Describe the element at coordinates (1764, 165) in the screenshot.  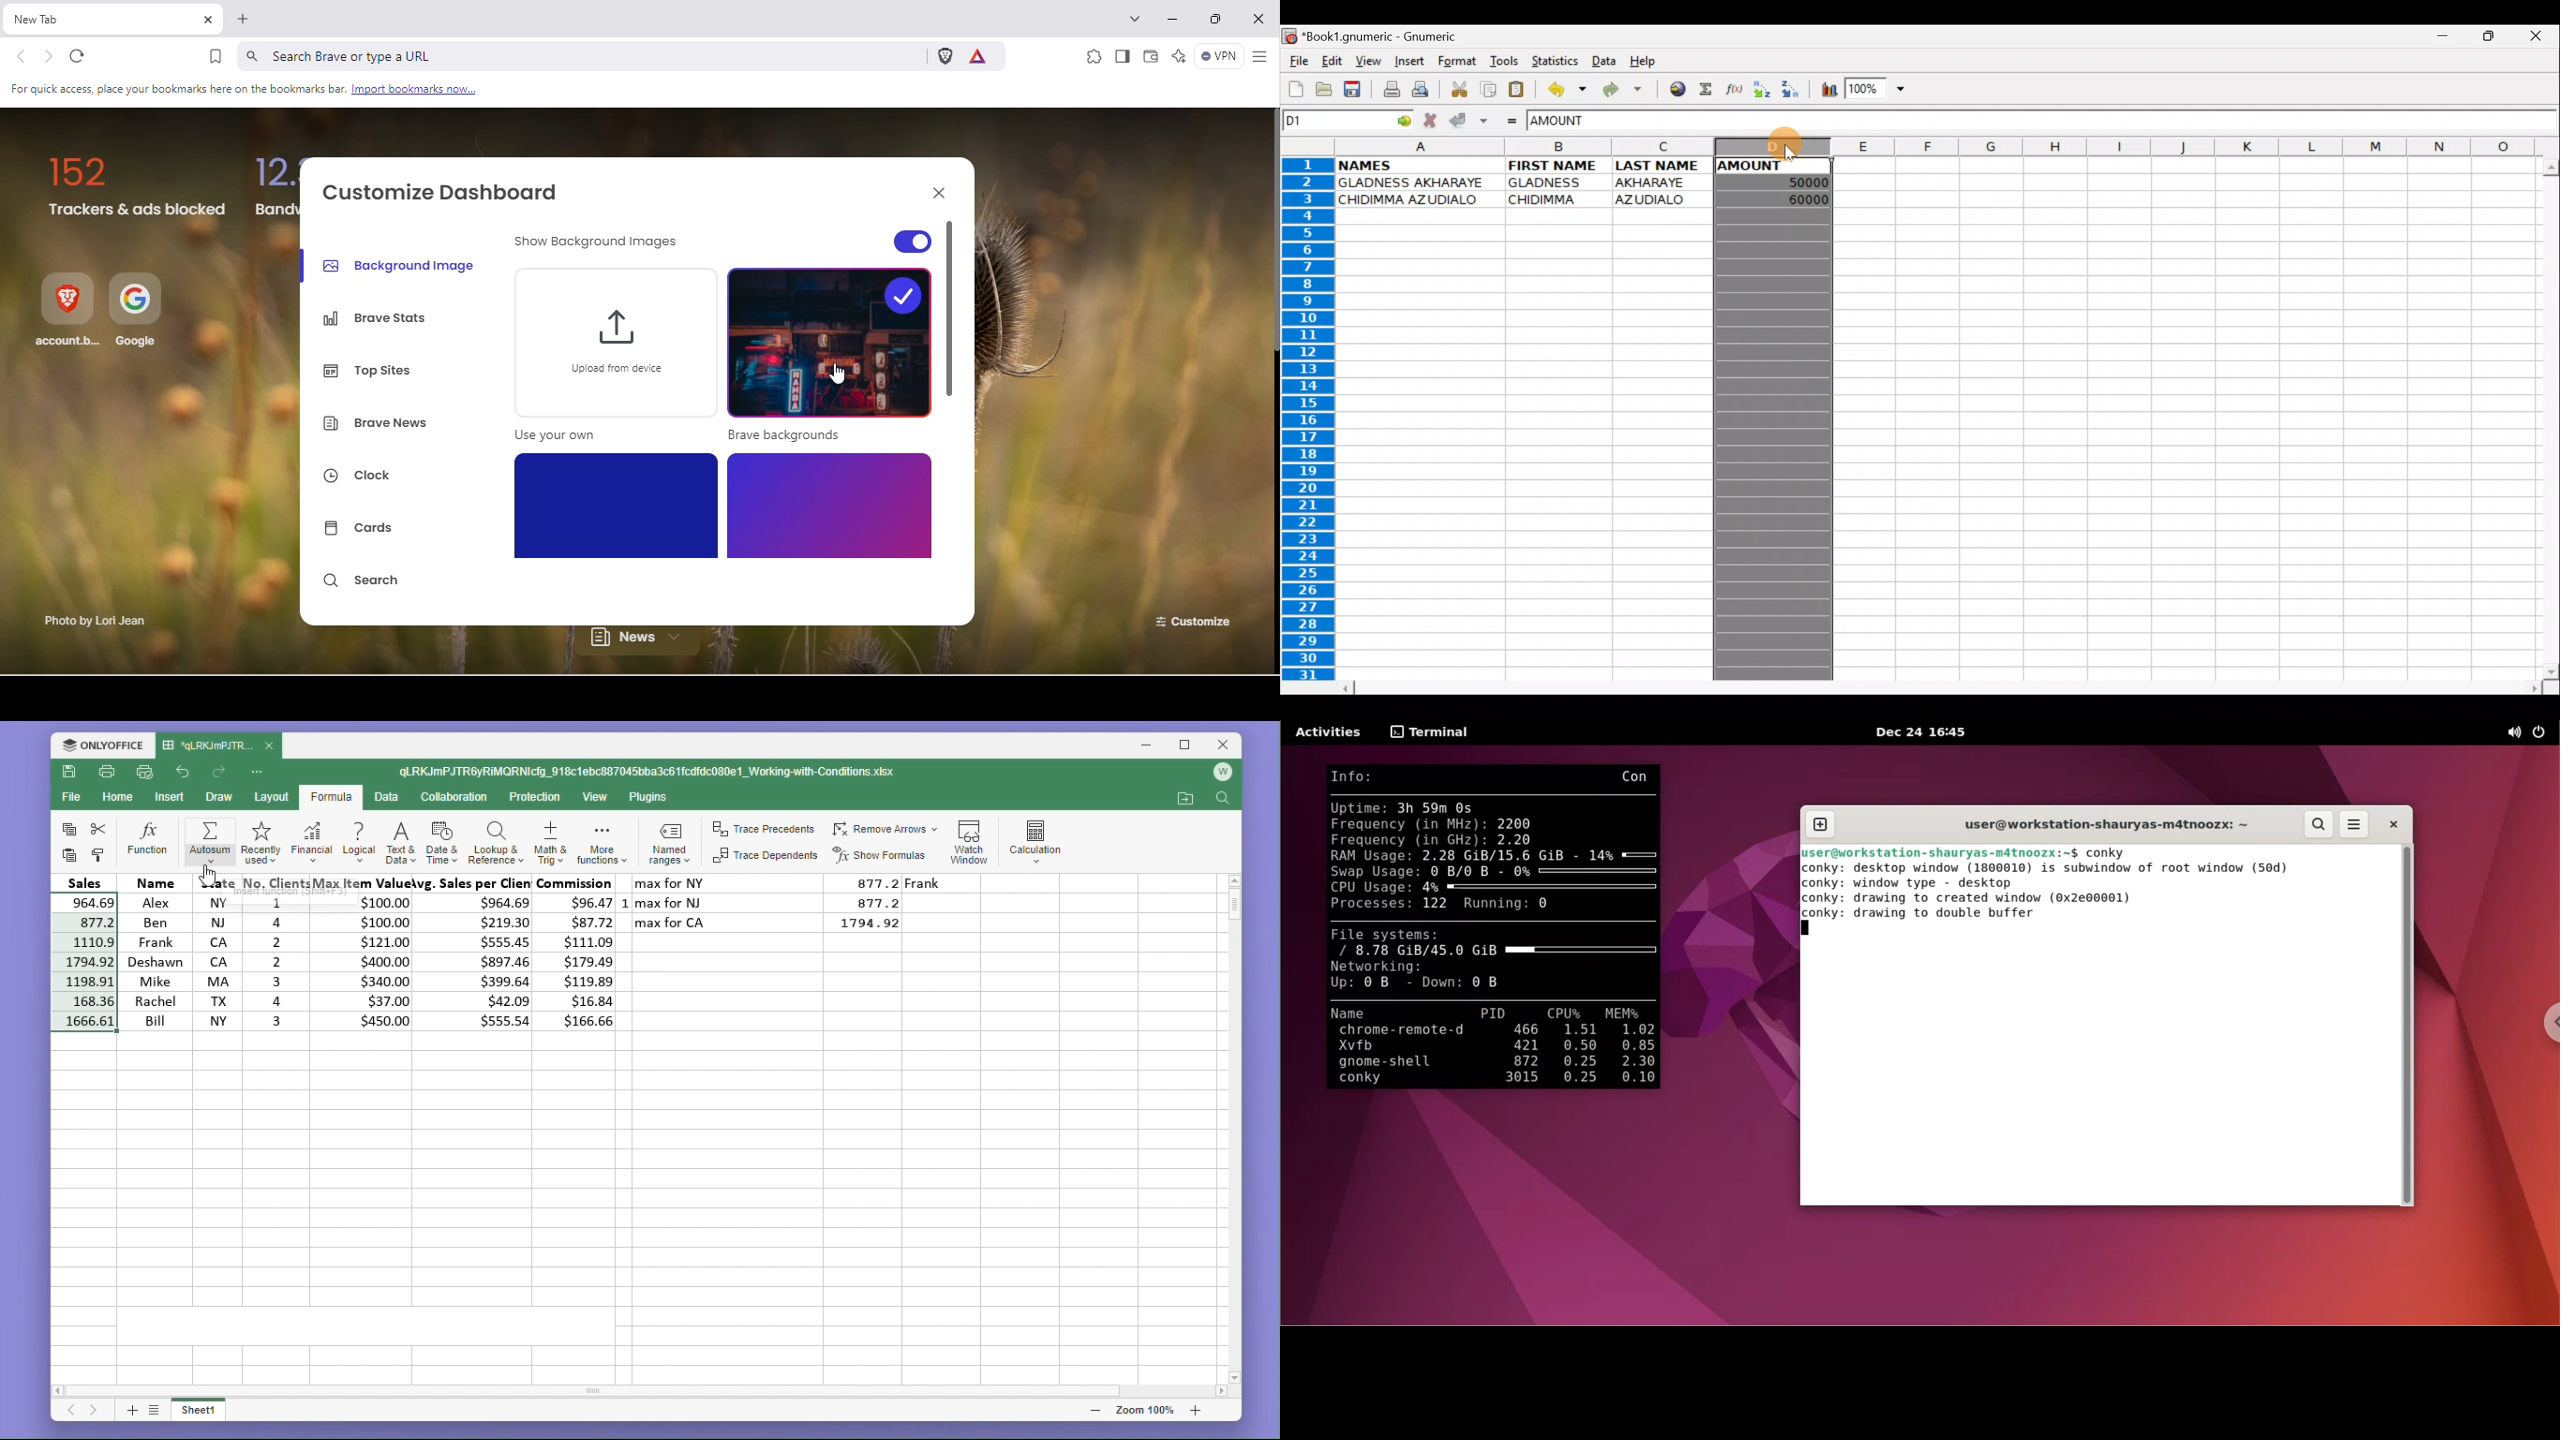
I see `AMOUNT` at that location.